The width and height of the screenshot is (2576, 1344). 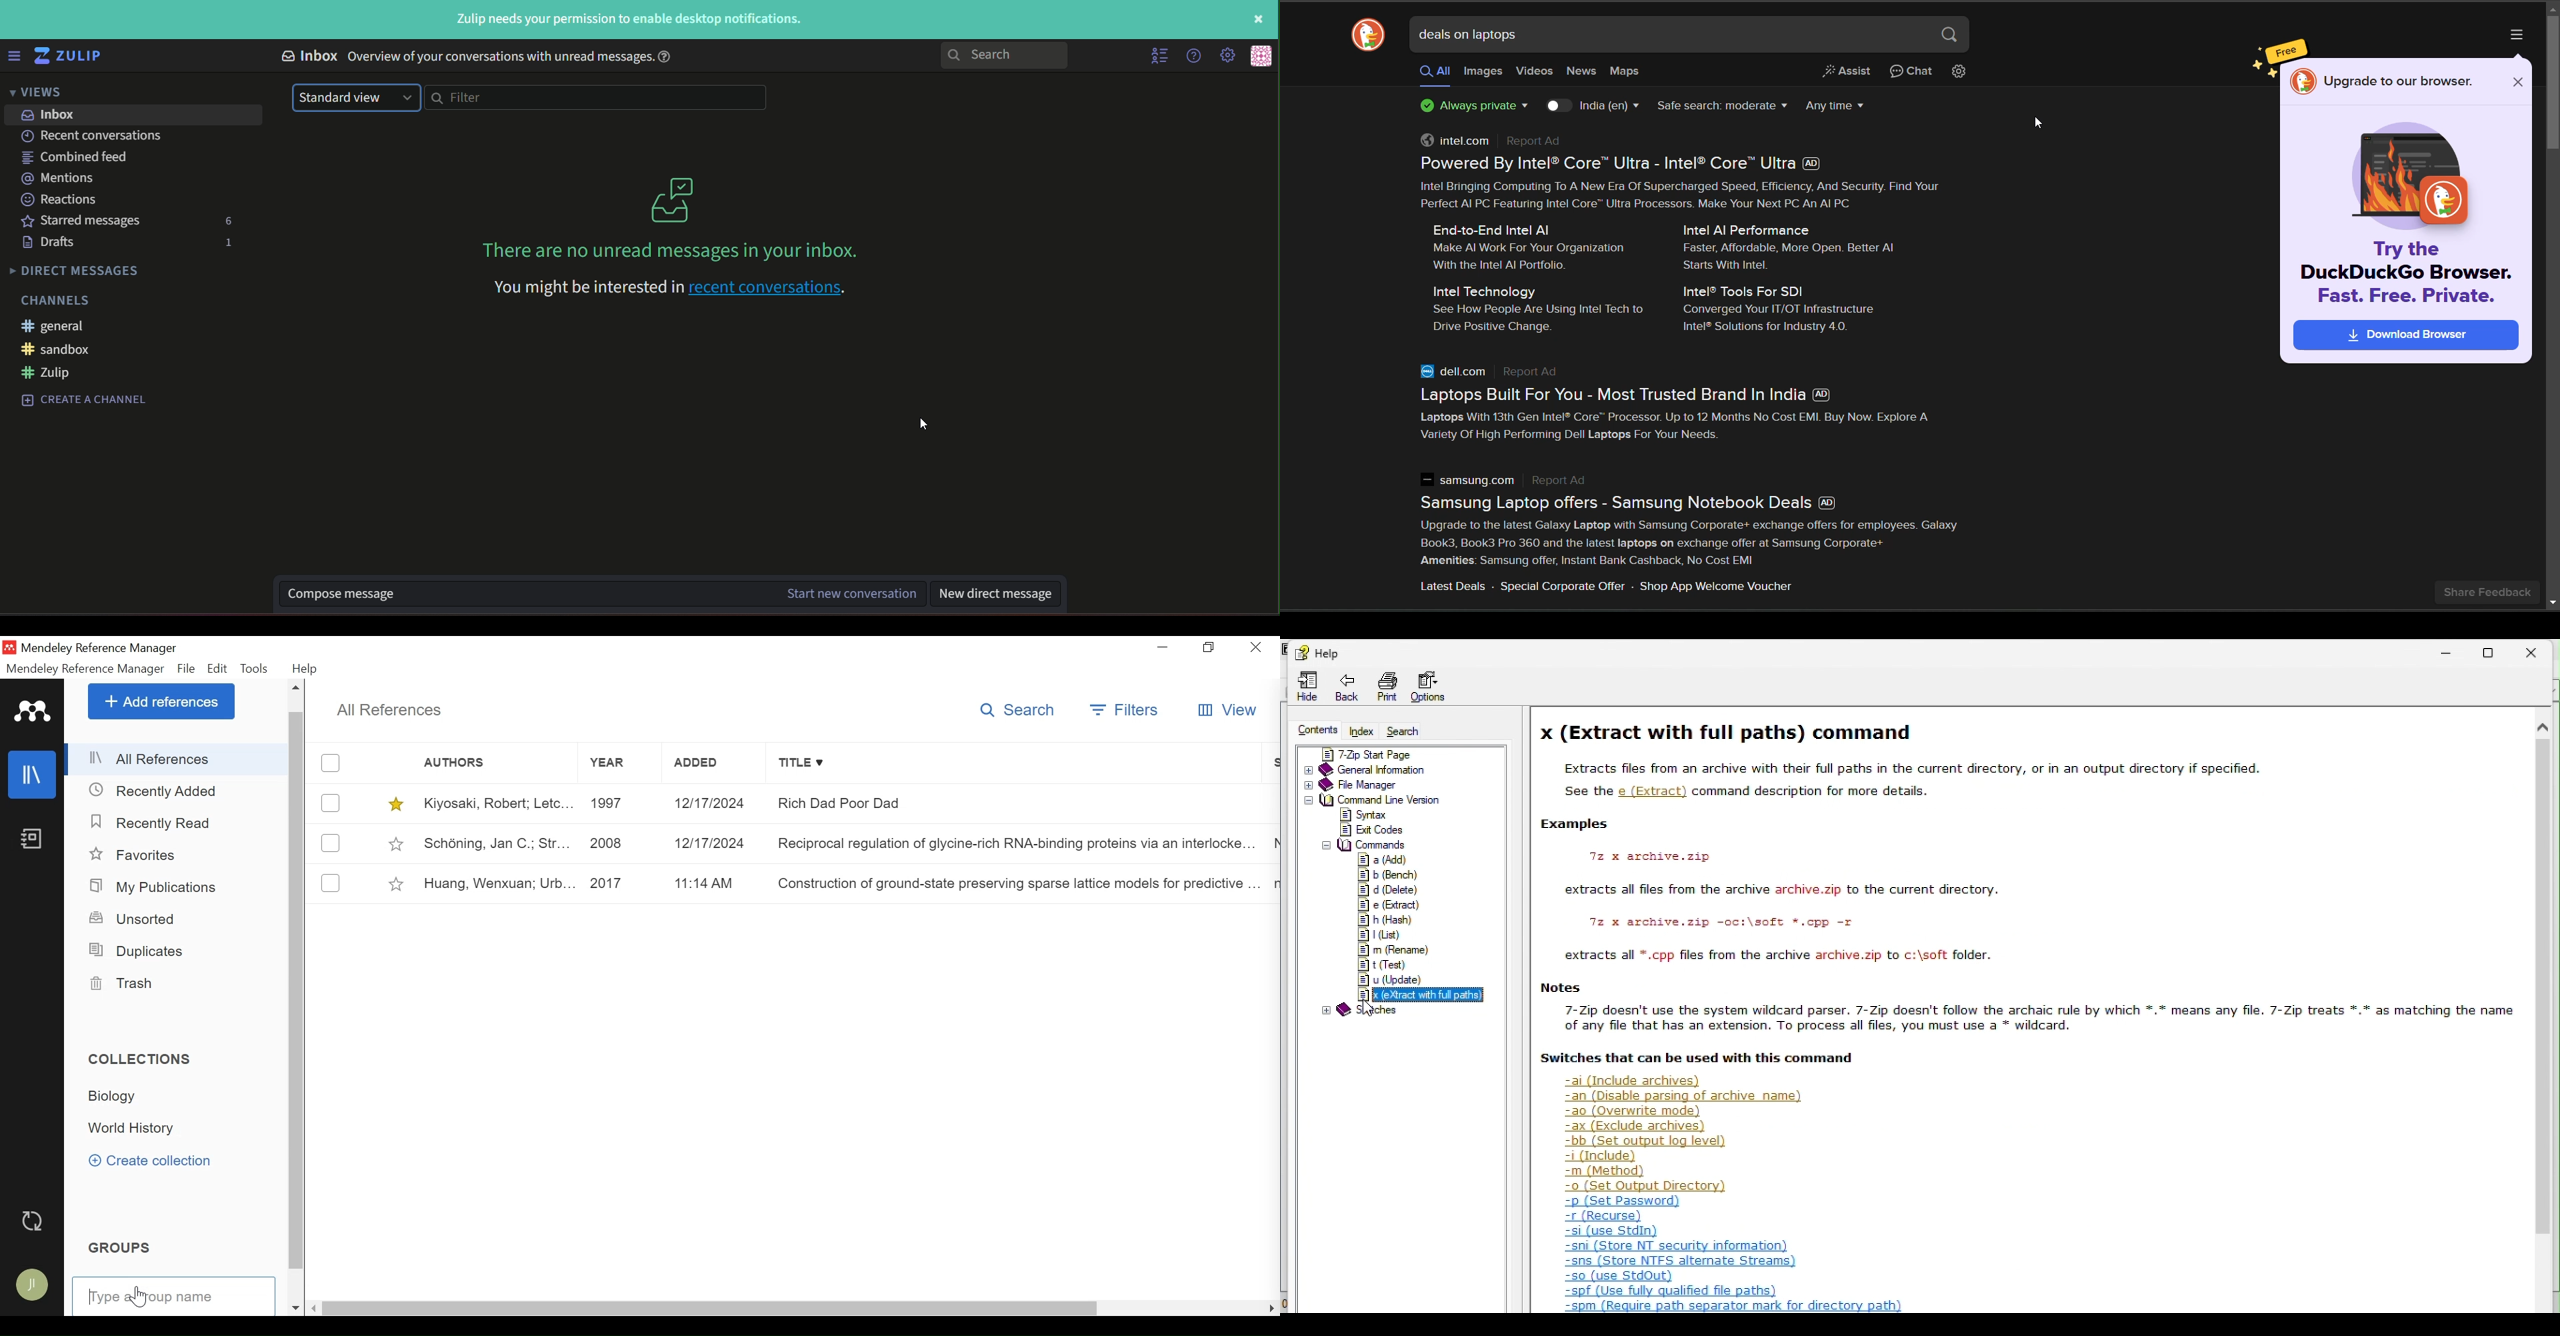 I want to click on help menu, so click(x=1195, y=55).